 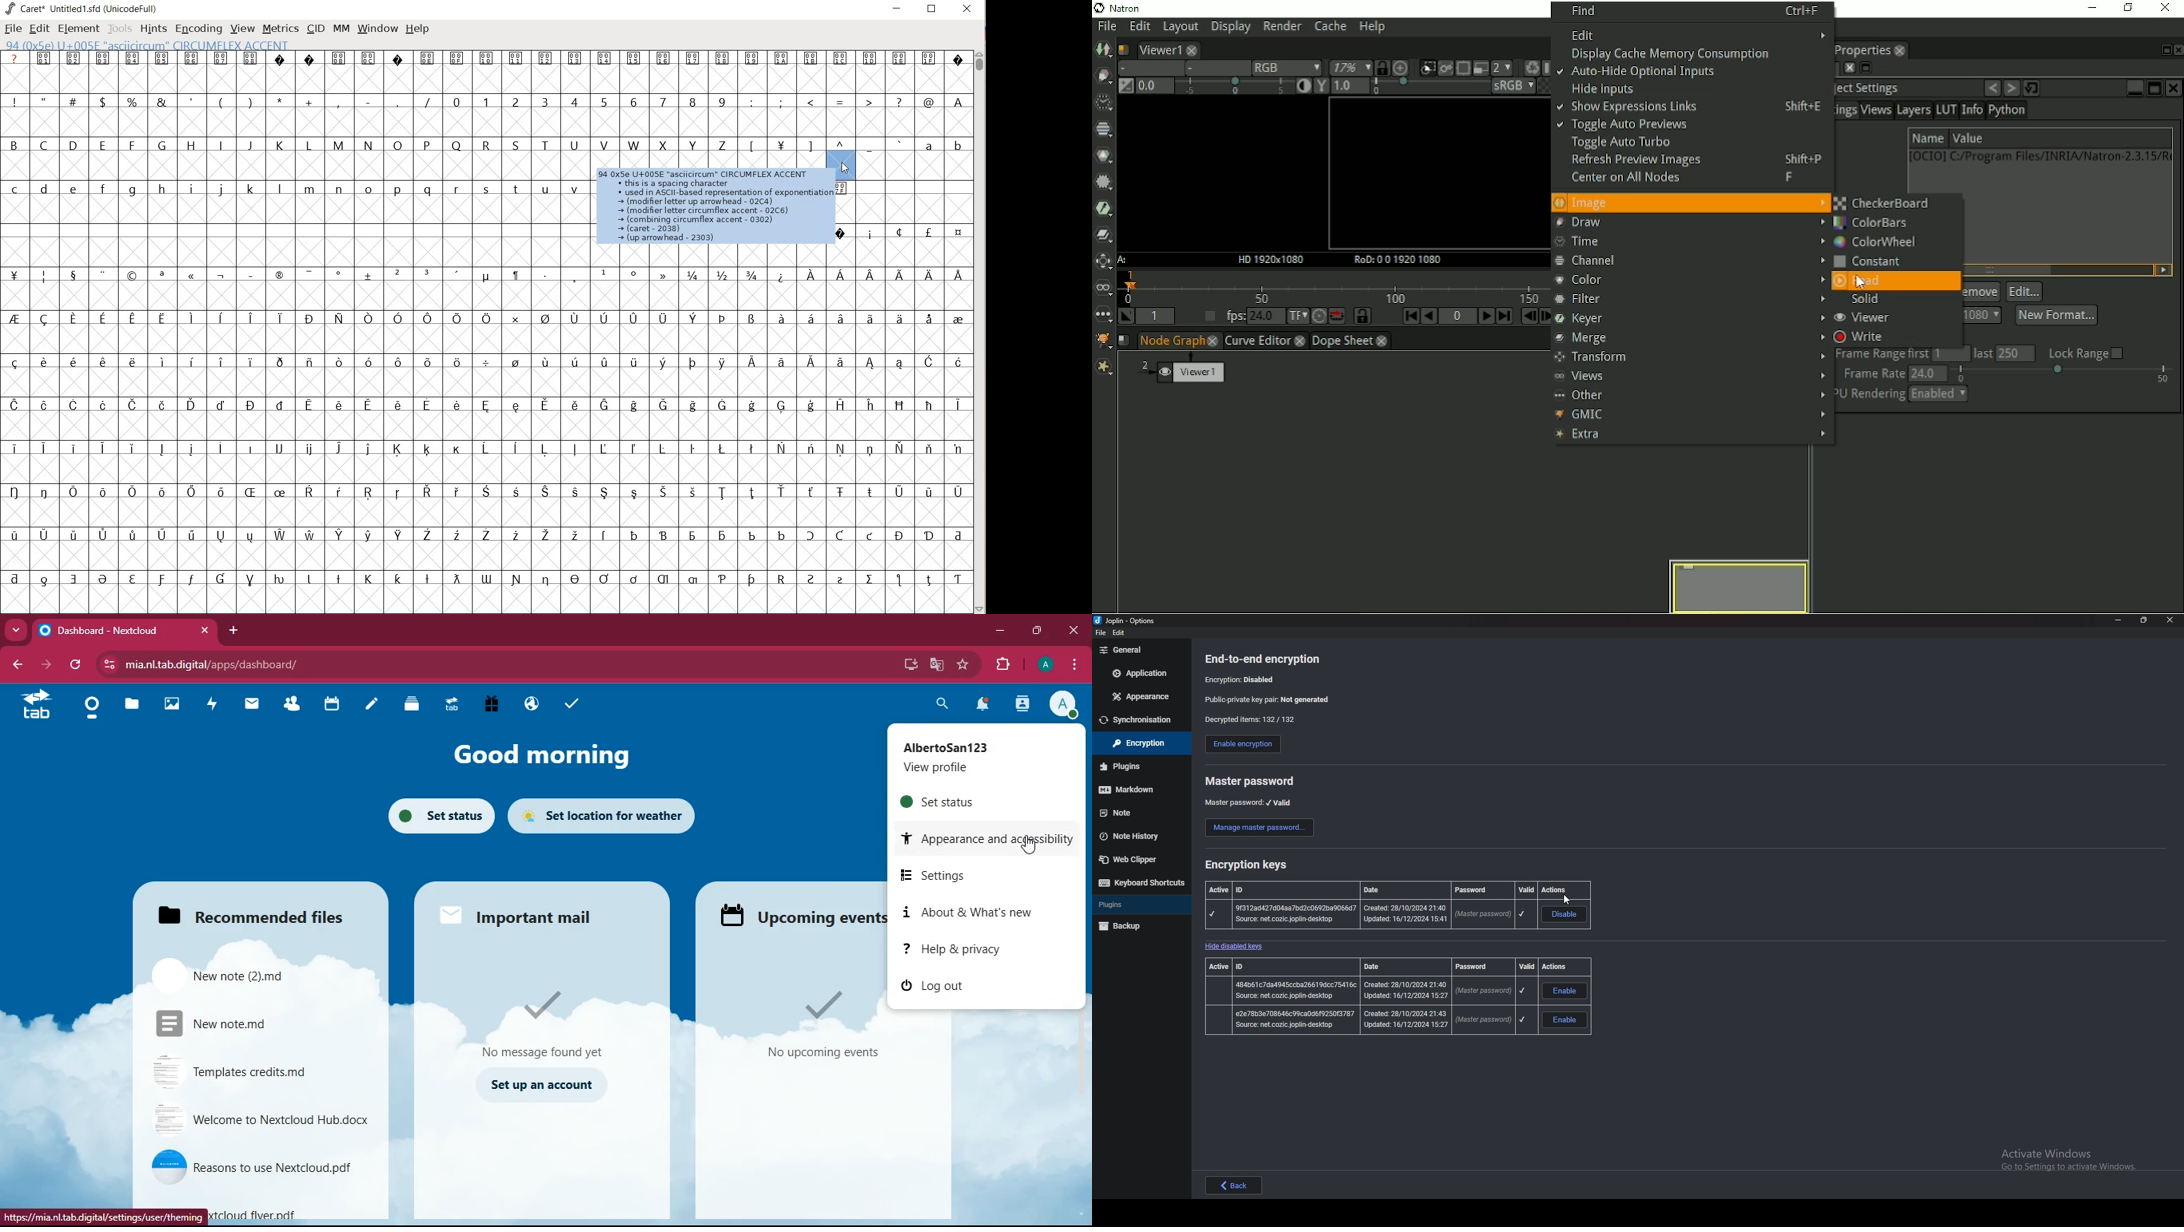 What do you see at coordinates (1248, 804) in the screenshot?
I see `master password` at bounding box center [1248, 804].